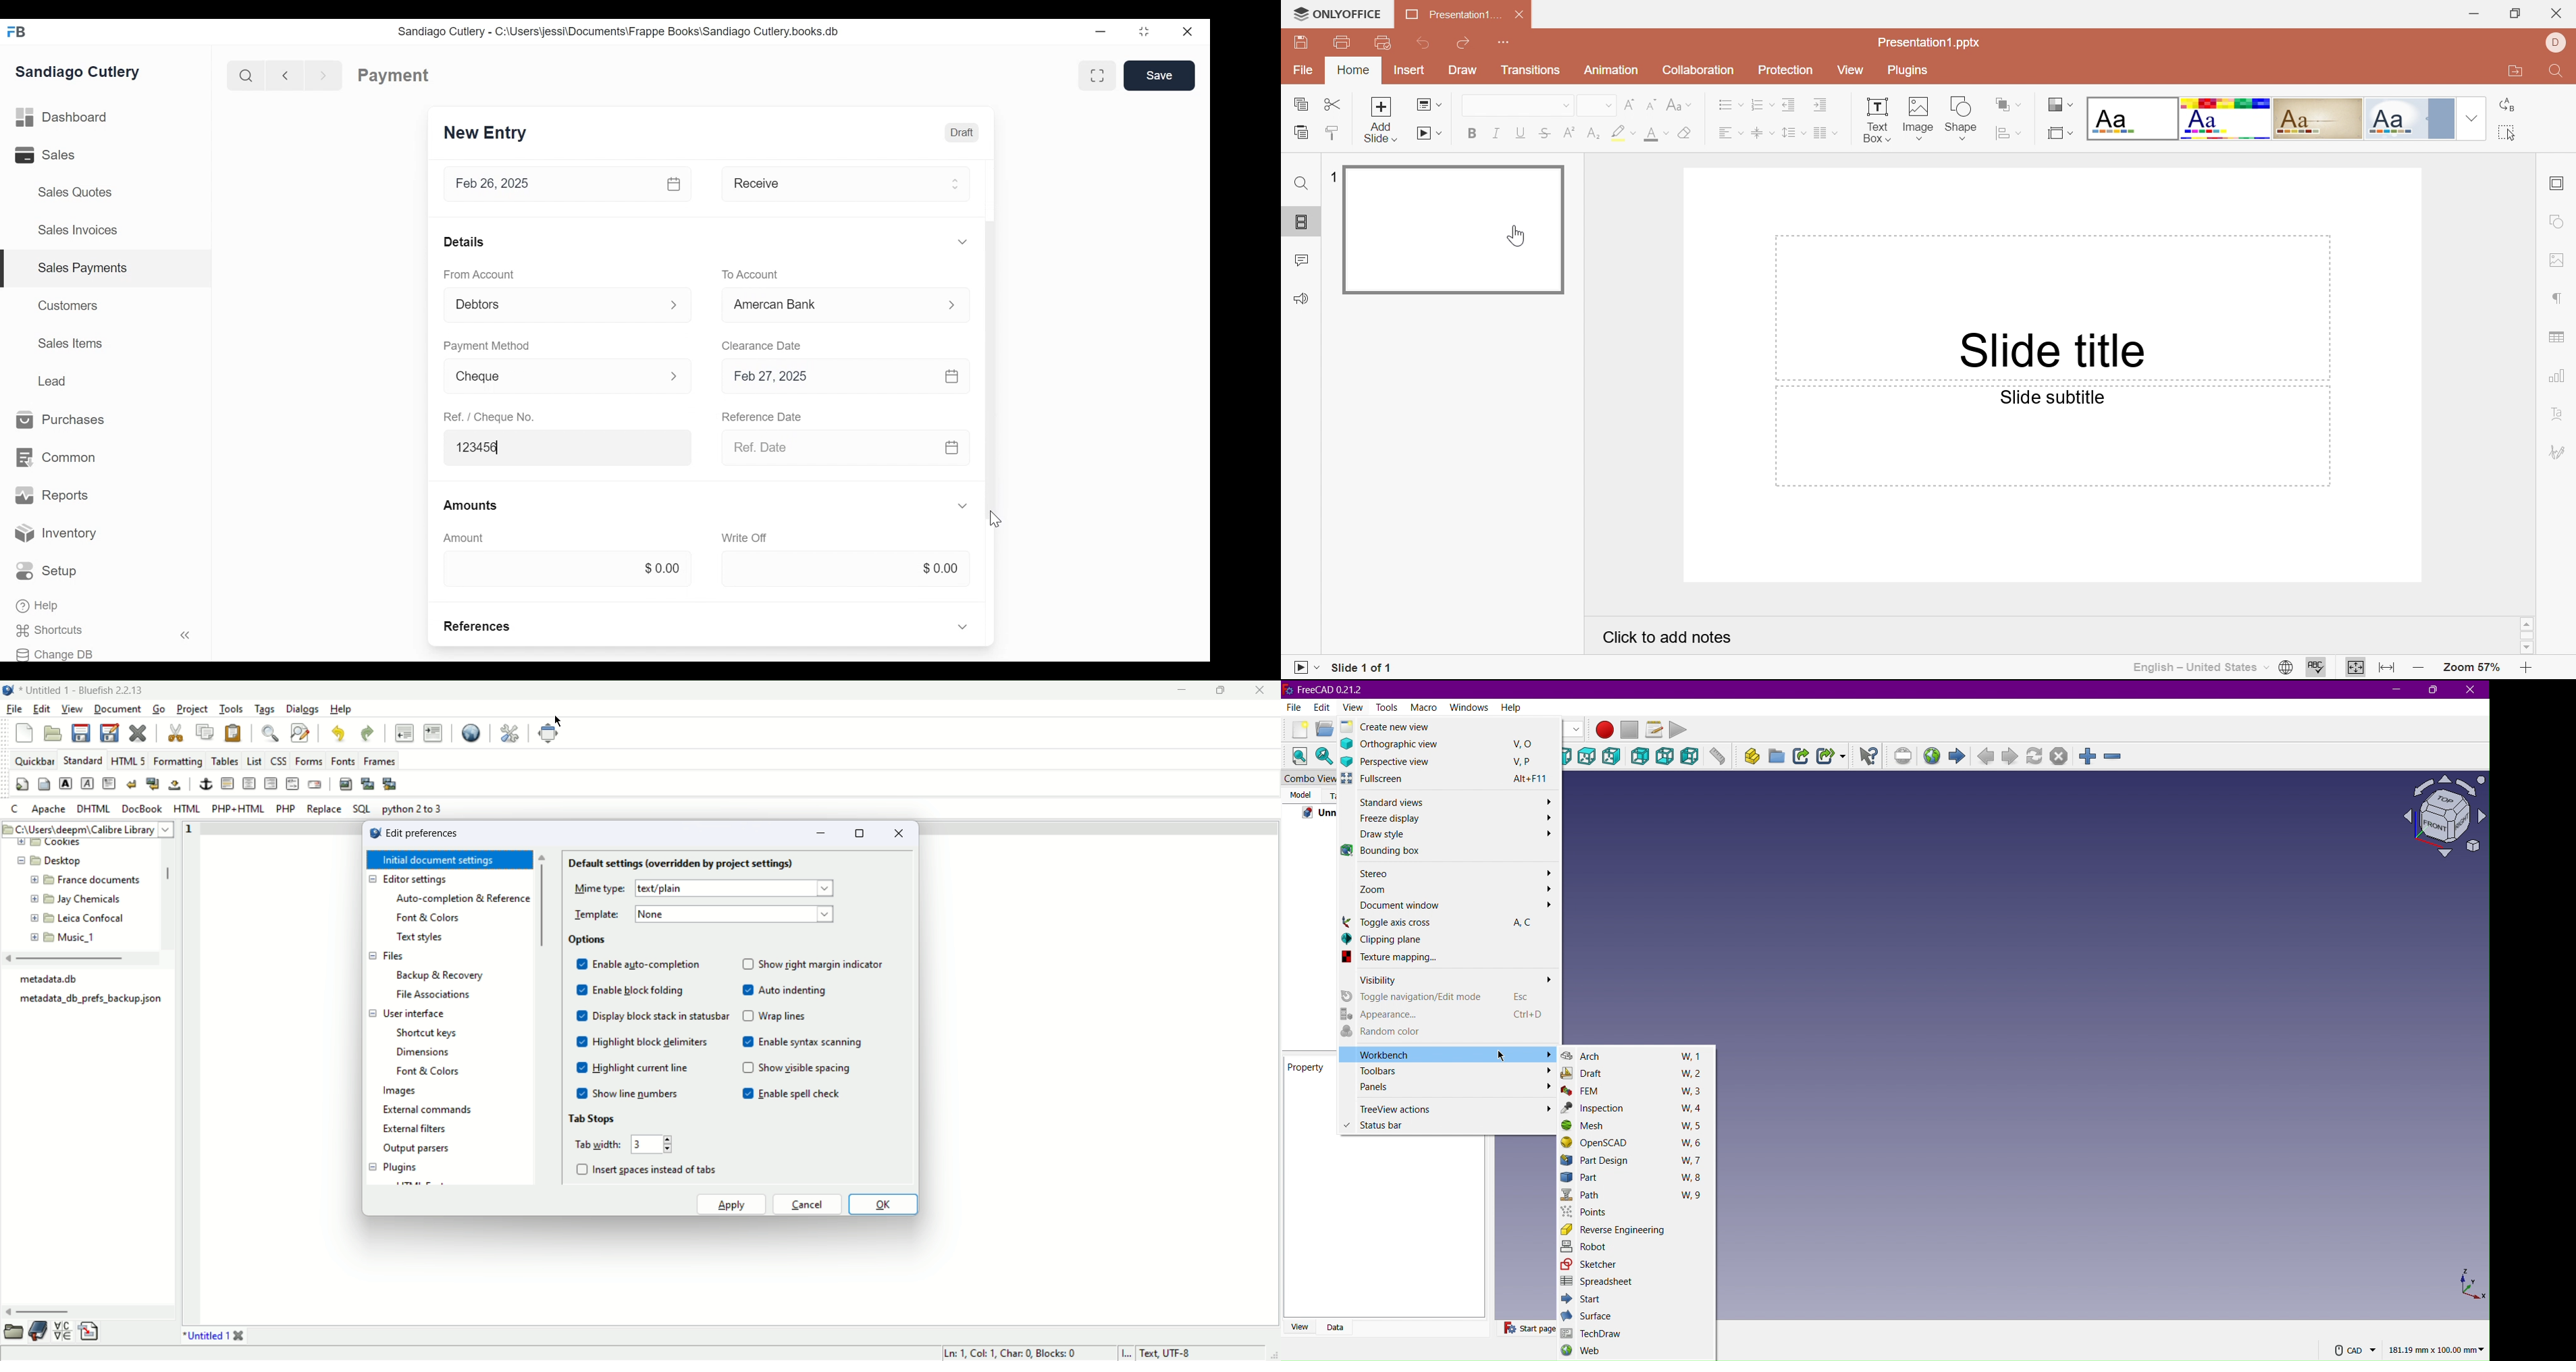 This screenshot has width=2576, height=1372. I want to click on Cash, so click(827, 304).